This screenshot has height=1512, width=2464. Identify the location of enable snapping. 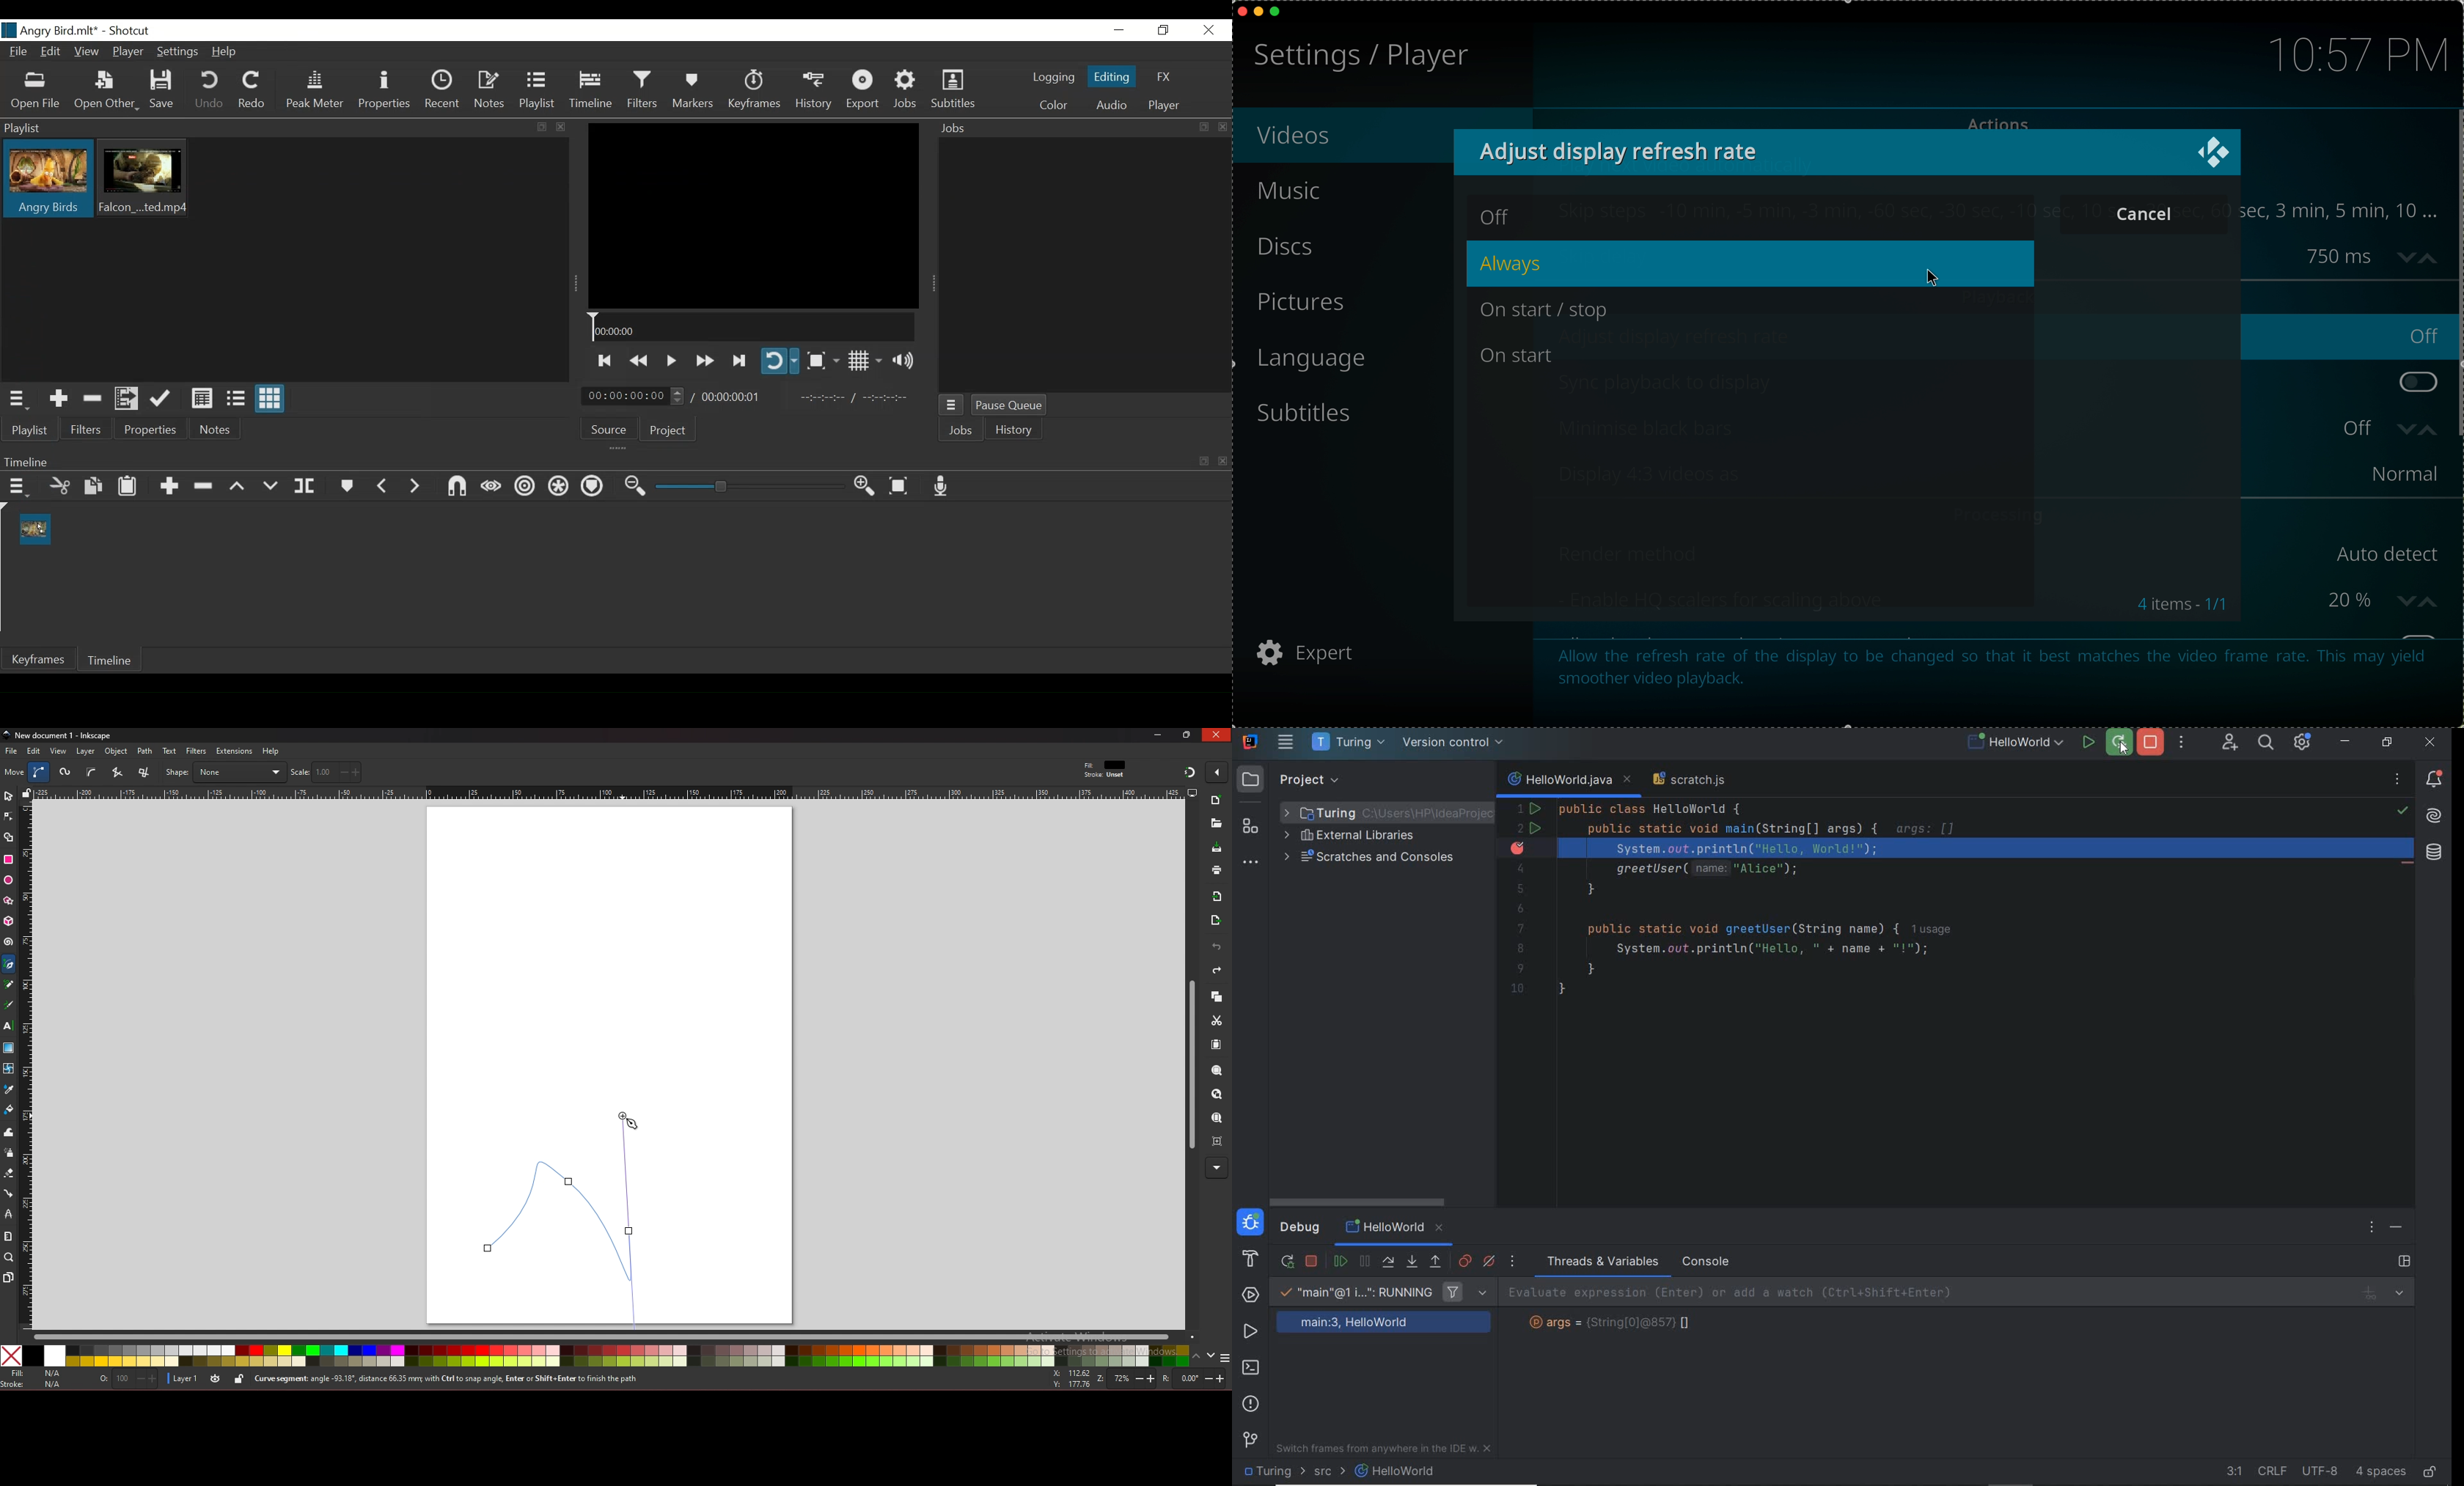
(1217, 771).